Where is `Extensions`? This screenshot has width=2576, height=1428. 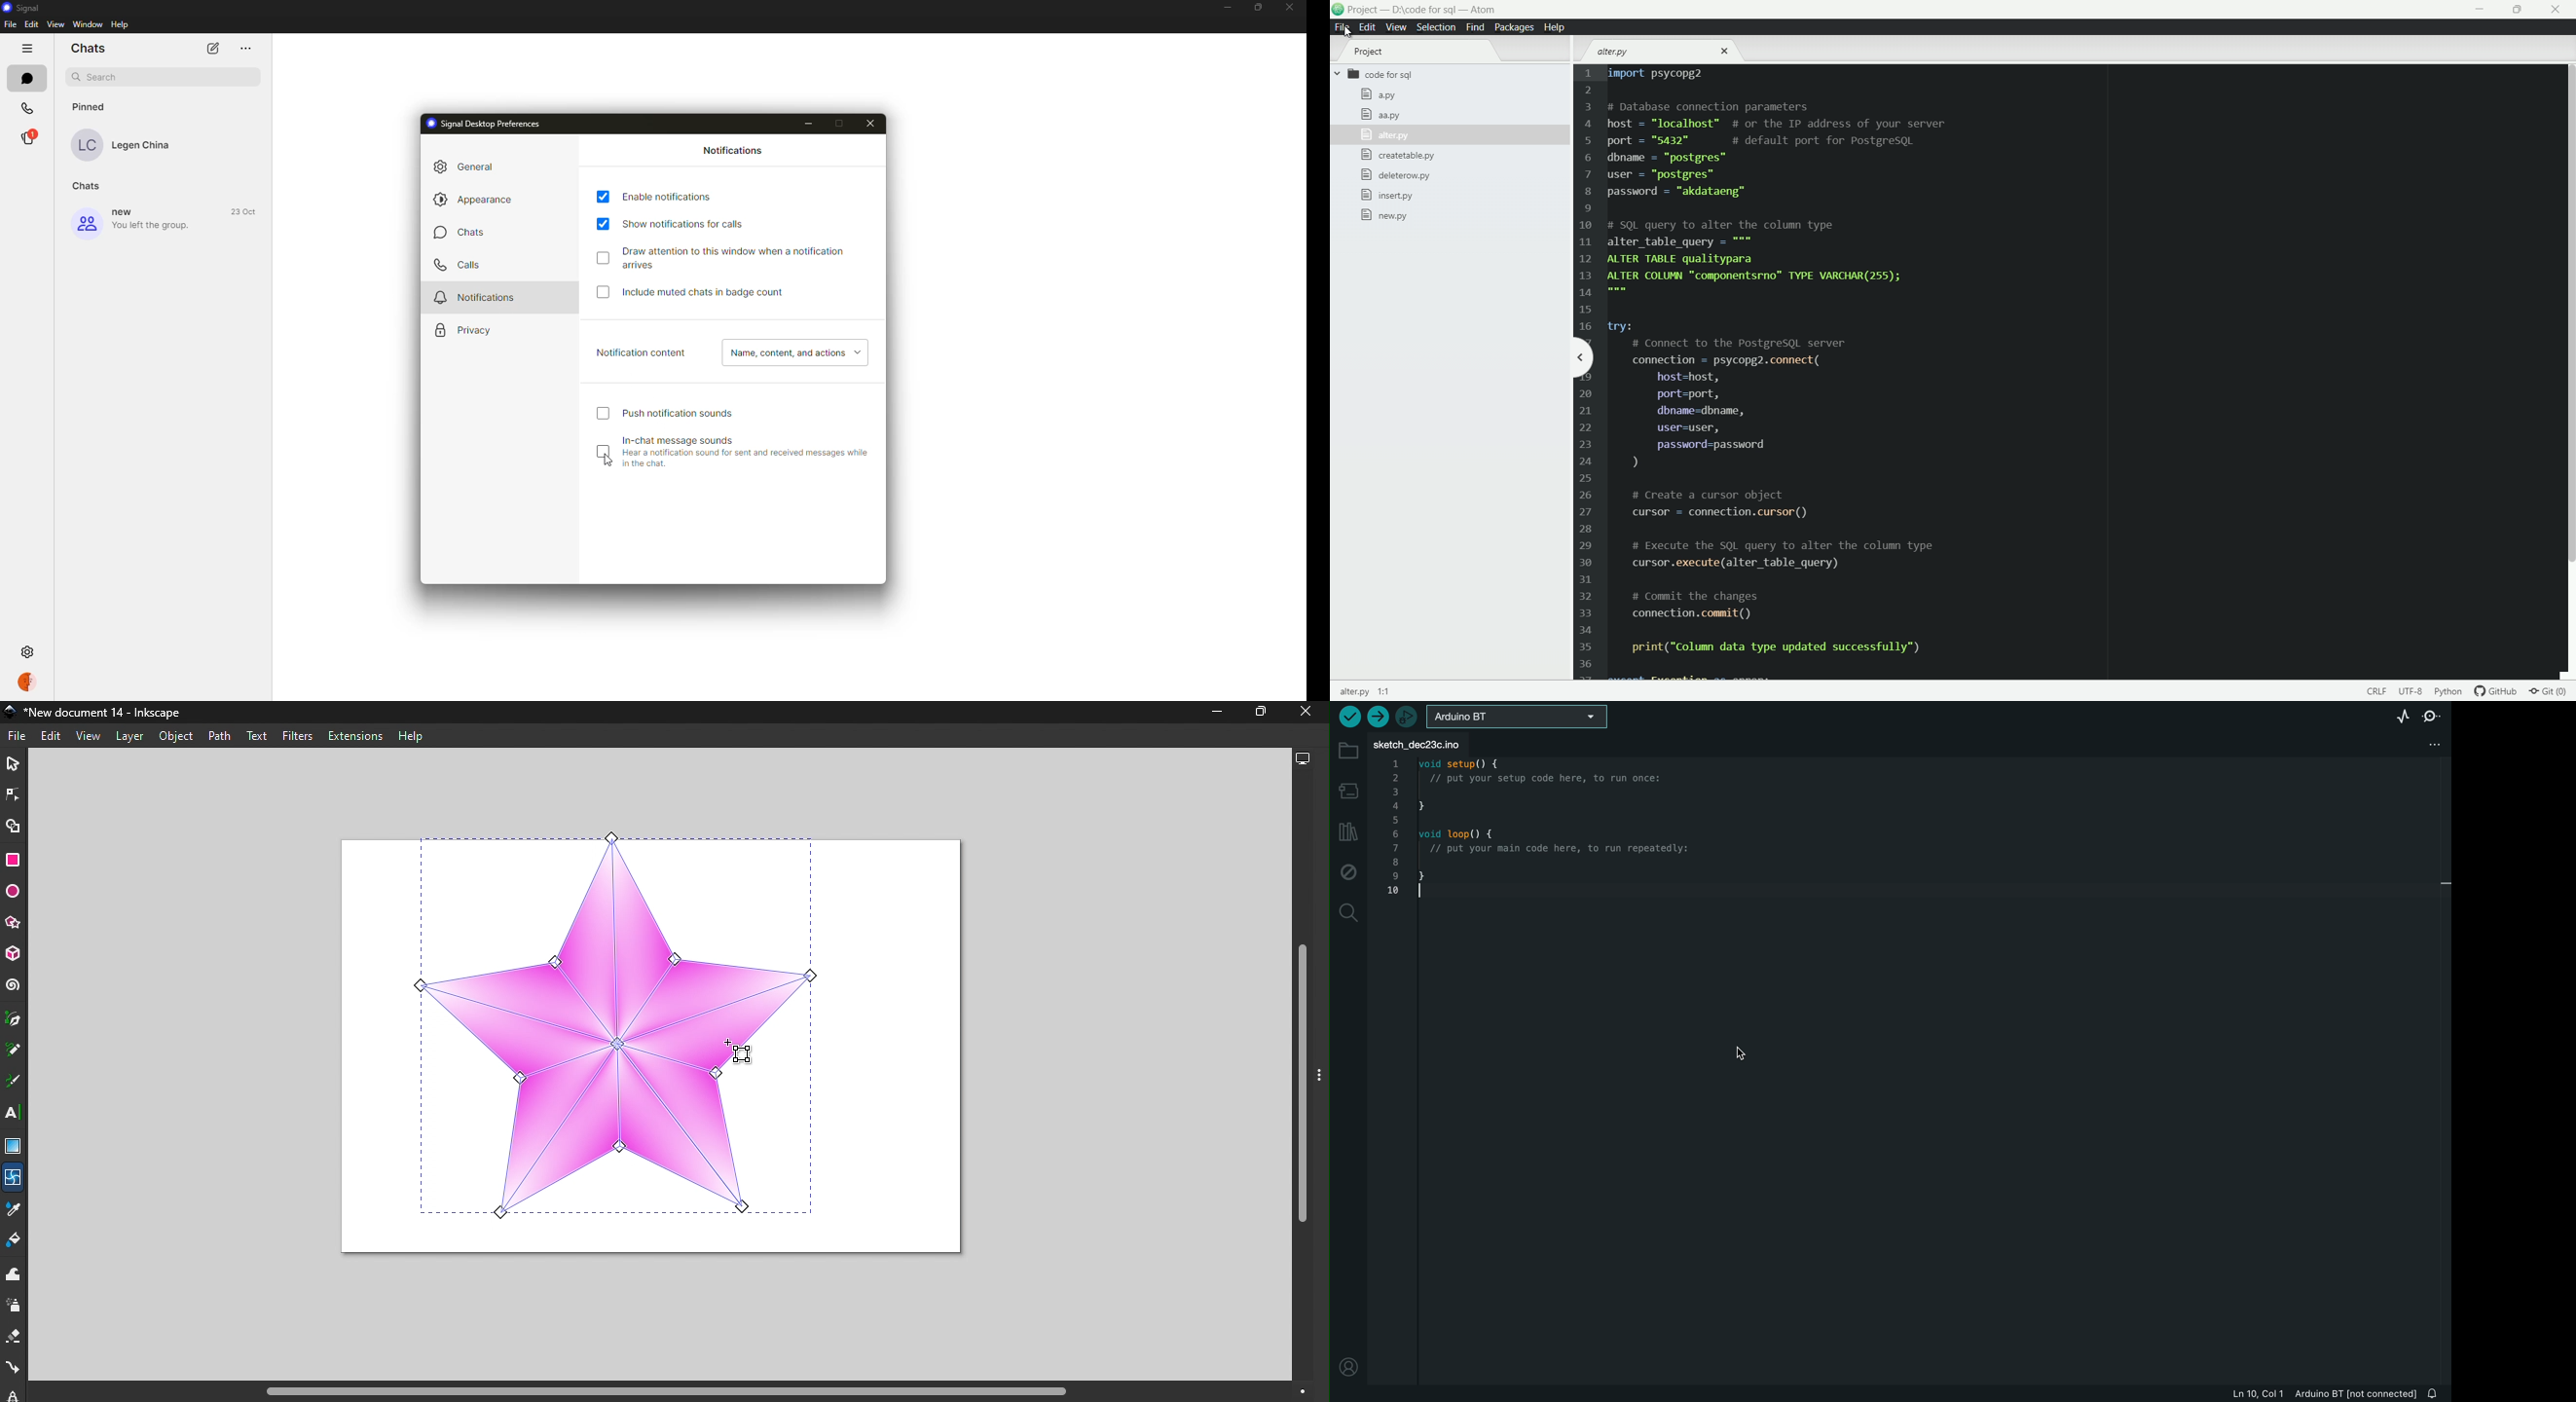 Extensions is located at coordinates (354, 736).